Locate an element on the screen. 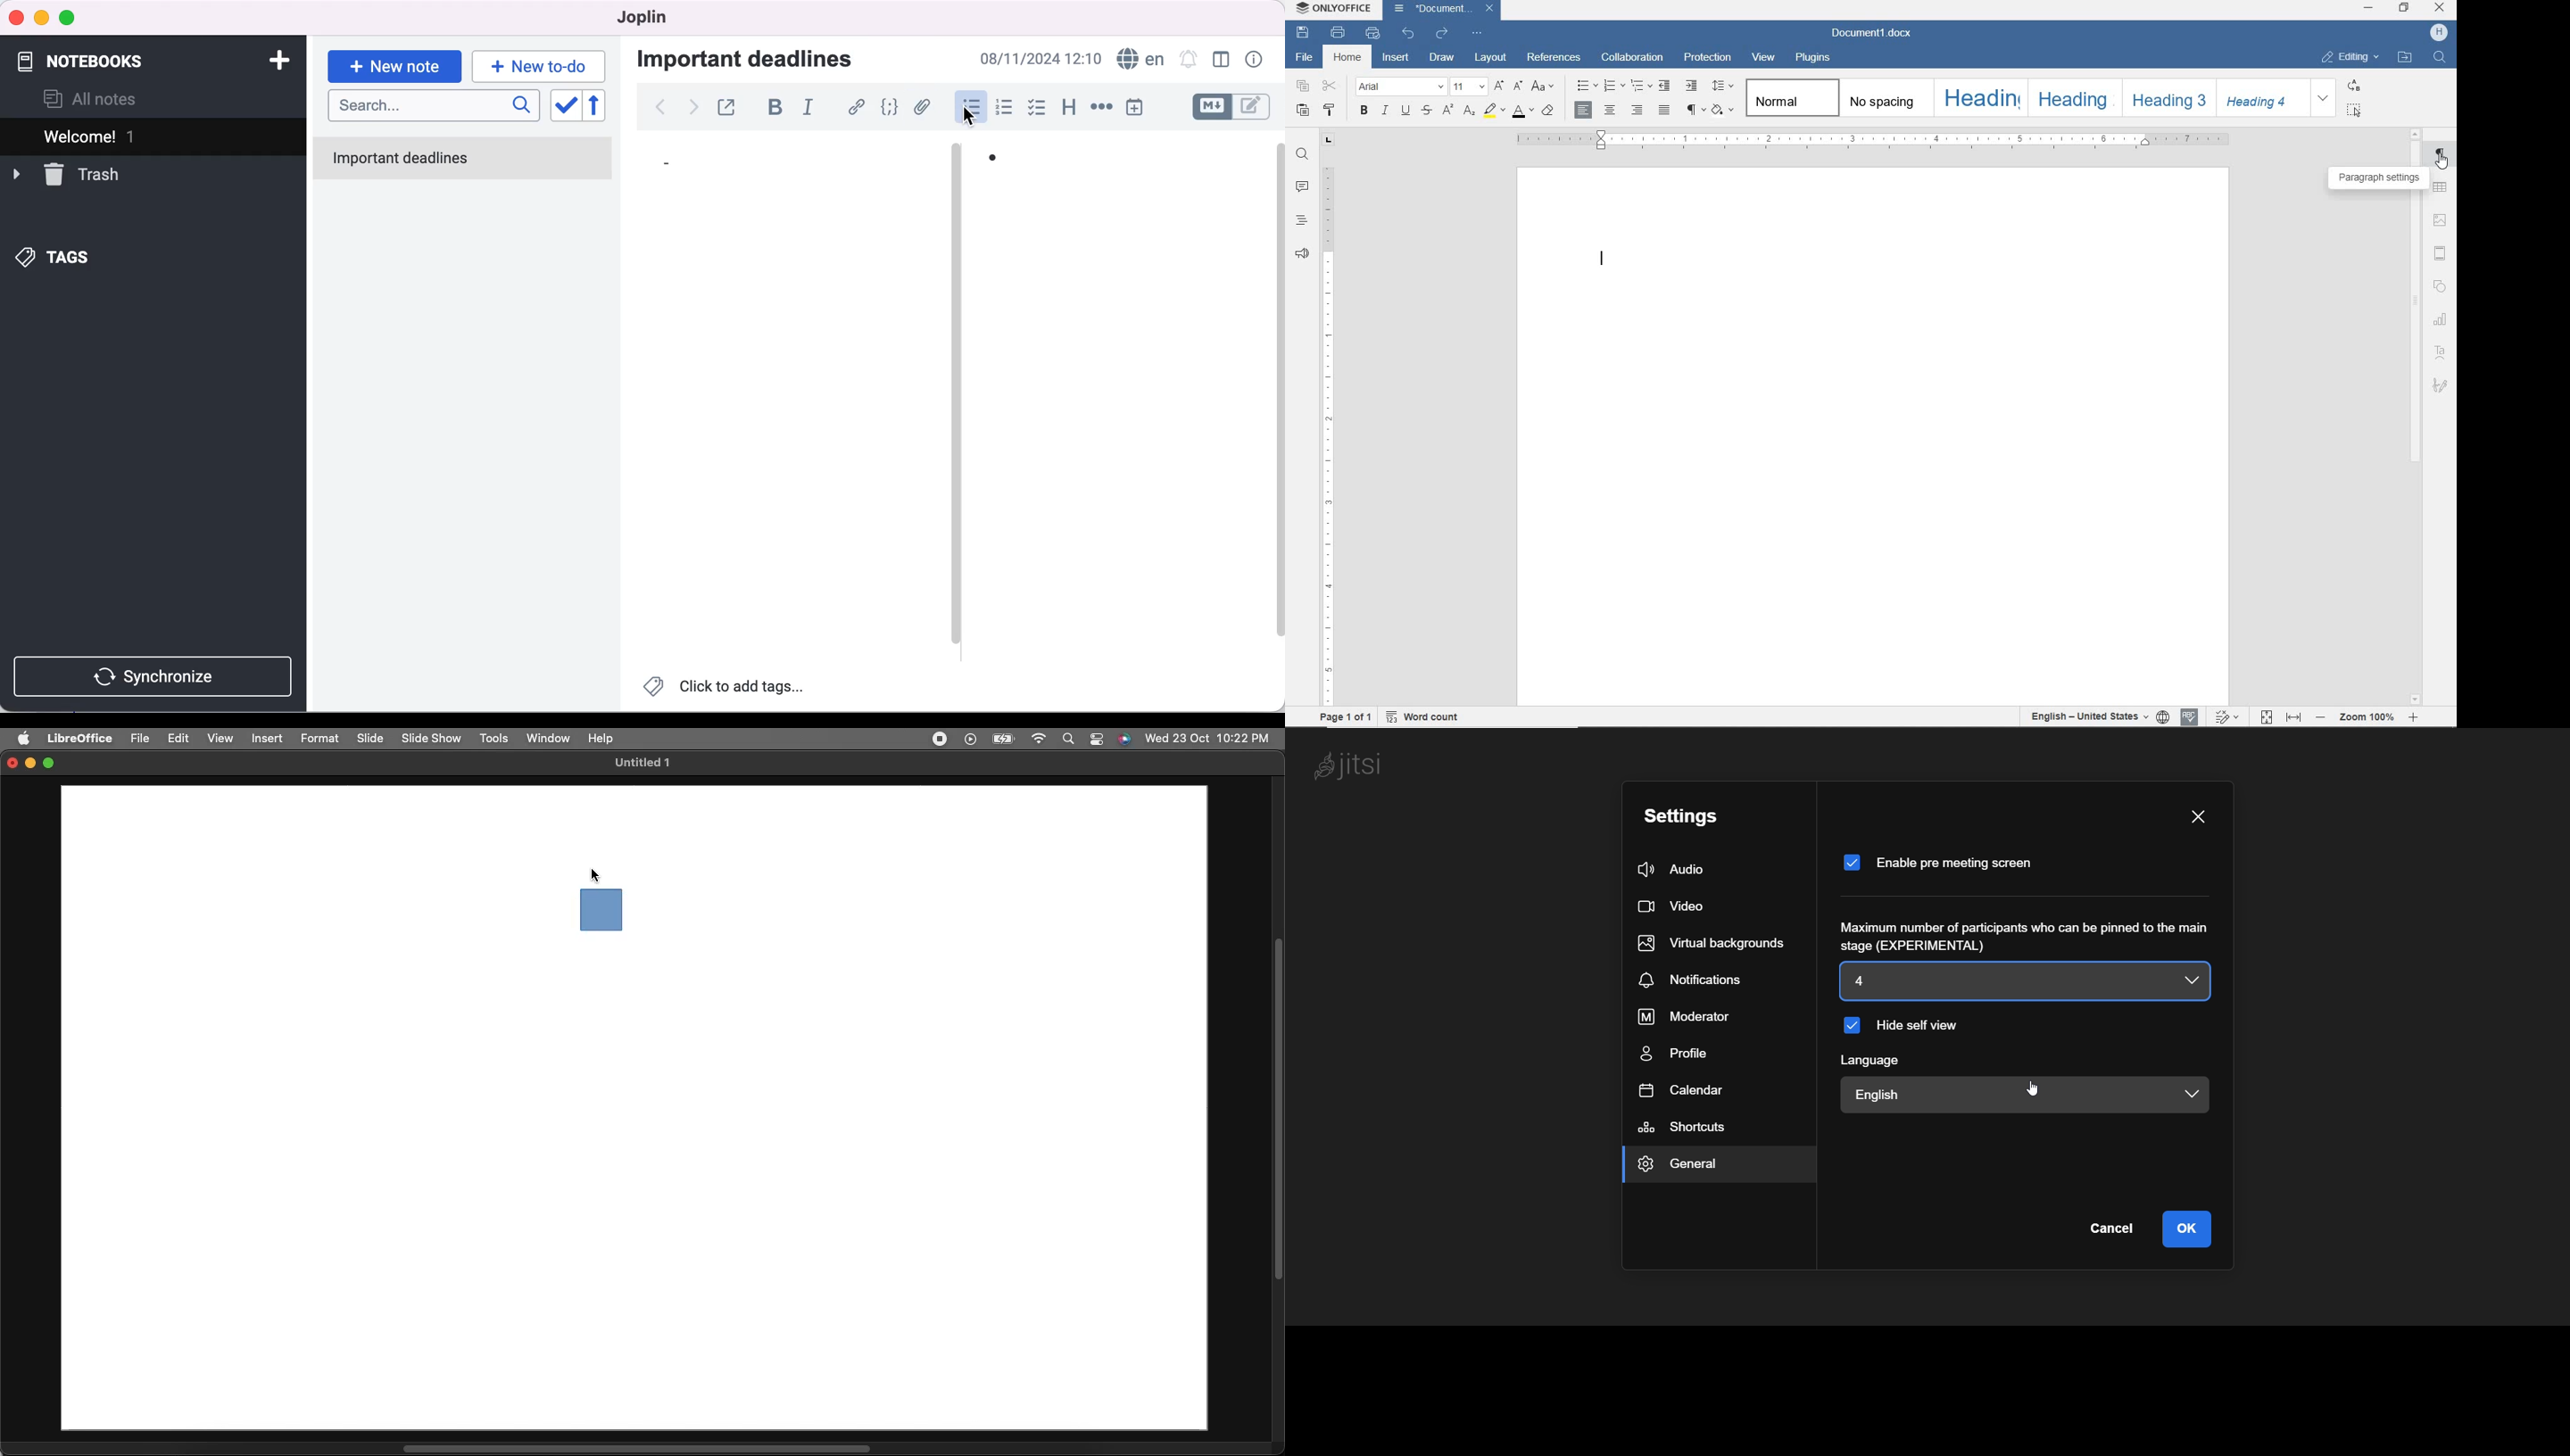  forward is located at coordinates (693, 107).